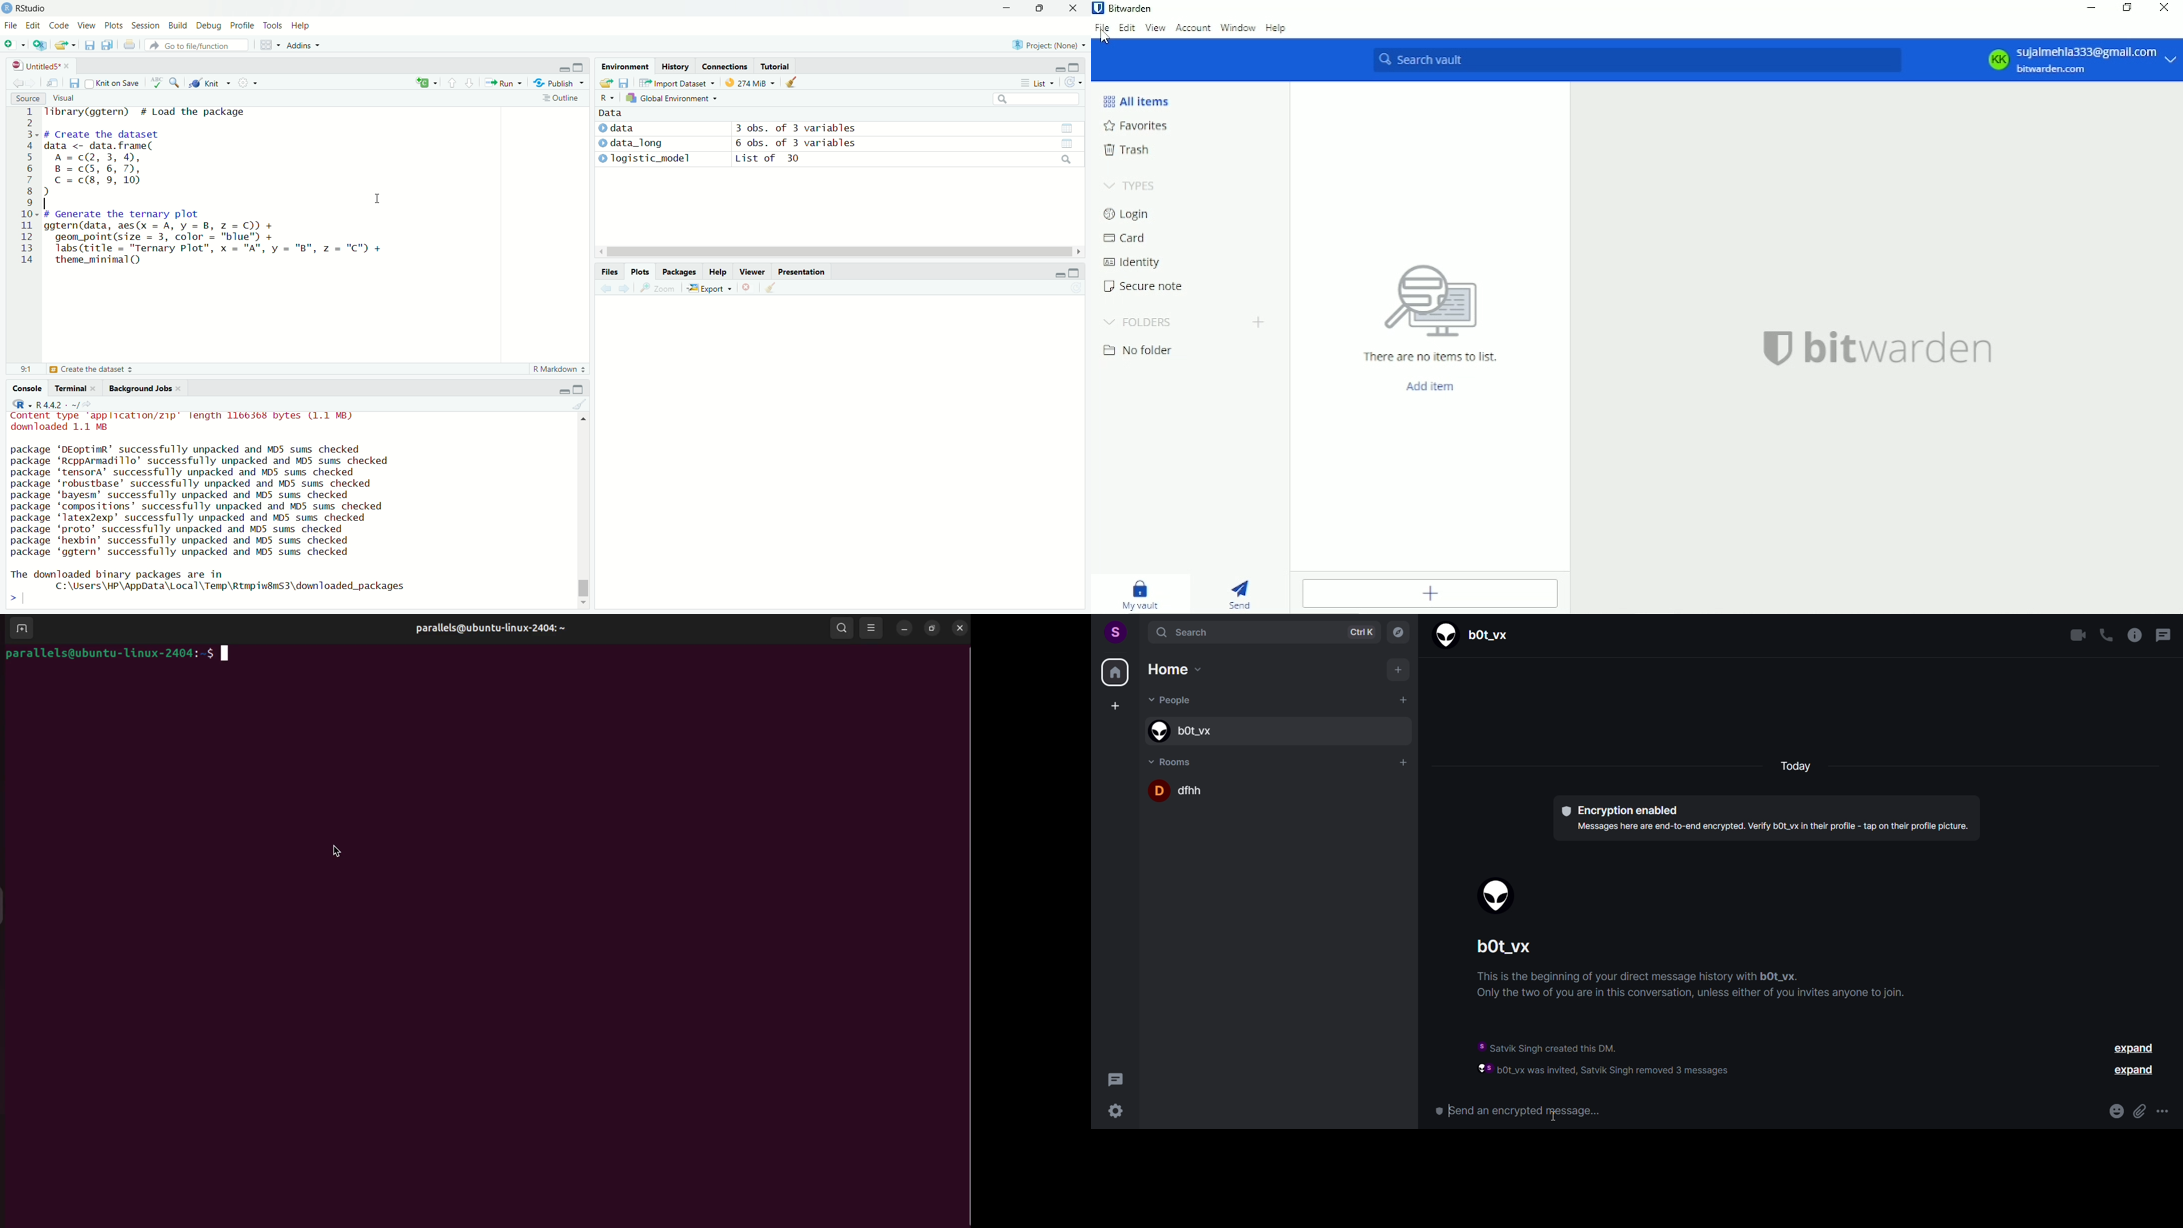 The image size is (2184, 1232). What do you see at coordinates (104, 370) in the screenshot?
I see `Generate the ternary plot` at bounding box center [104, 370].